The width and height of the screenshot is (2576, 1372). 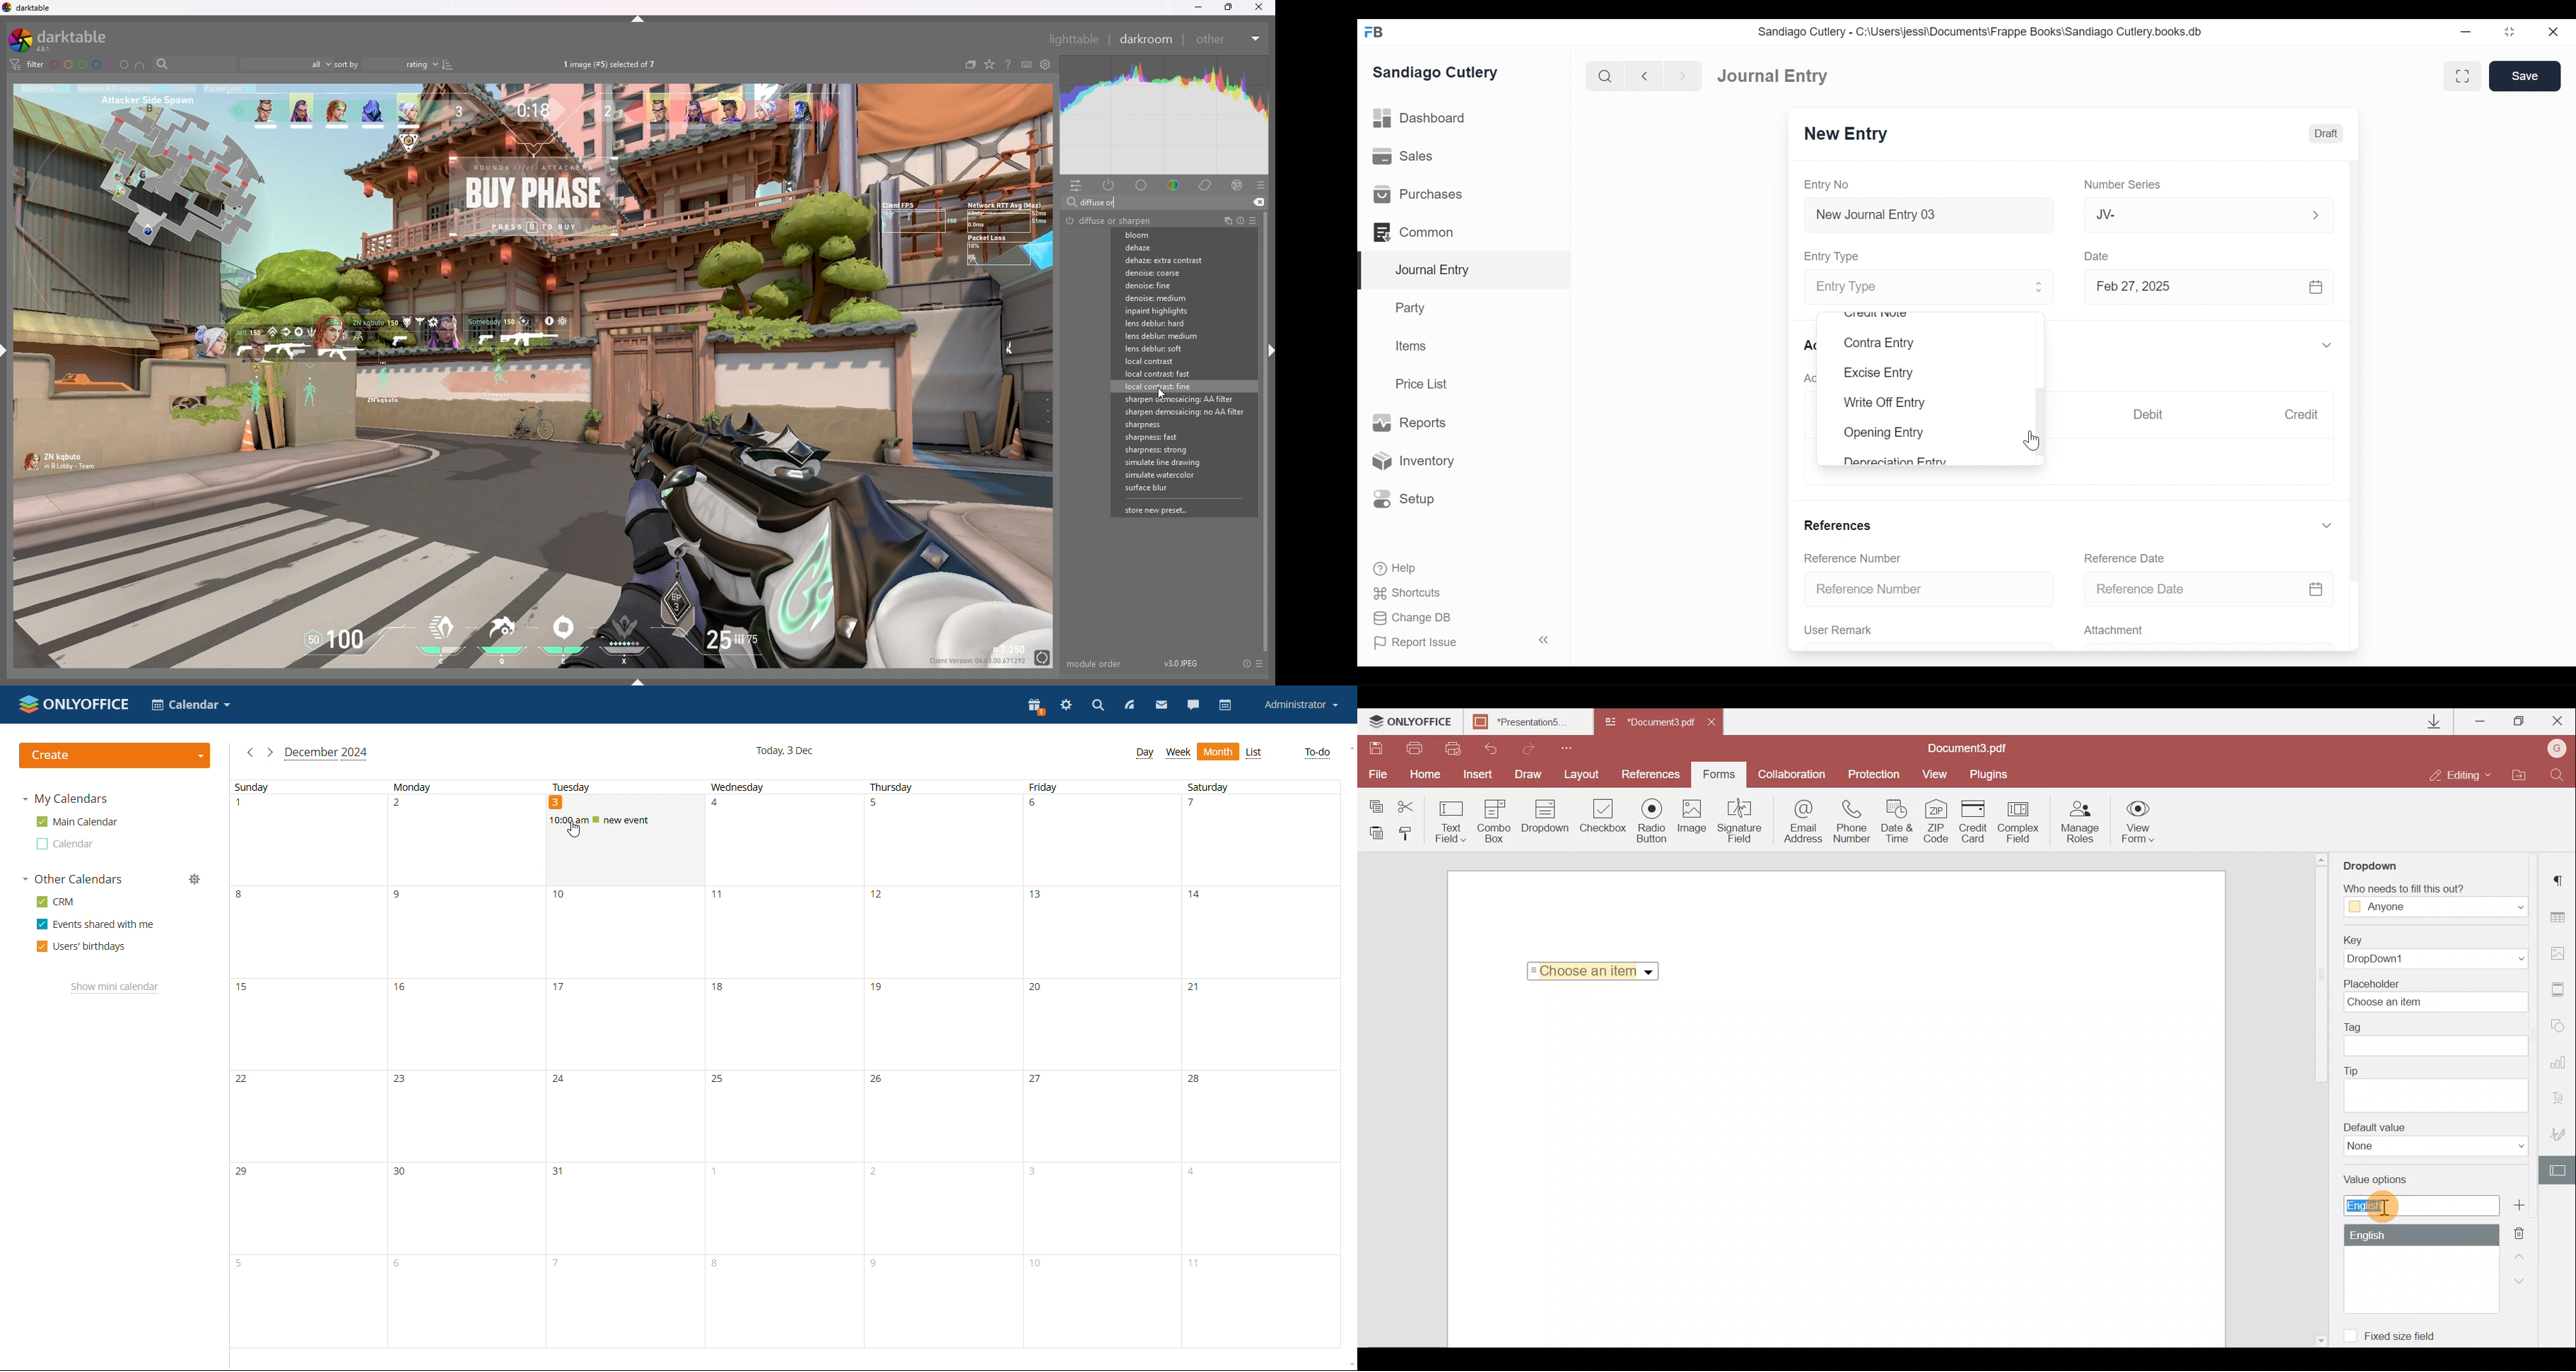 What do you see at coordinates (1404, 500) in the screenshot?
I see `Setup` at bounding box center [1404, 500].